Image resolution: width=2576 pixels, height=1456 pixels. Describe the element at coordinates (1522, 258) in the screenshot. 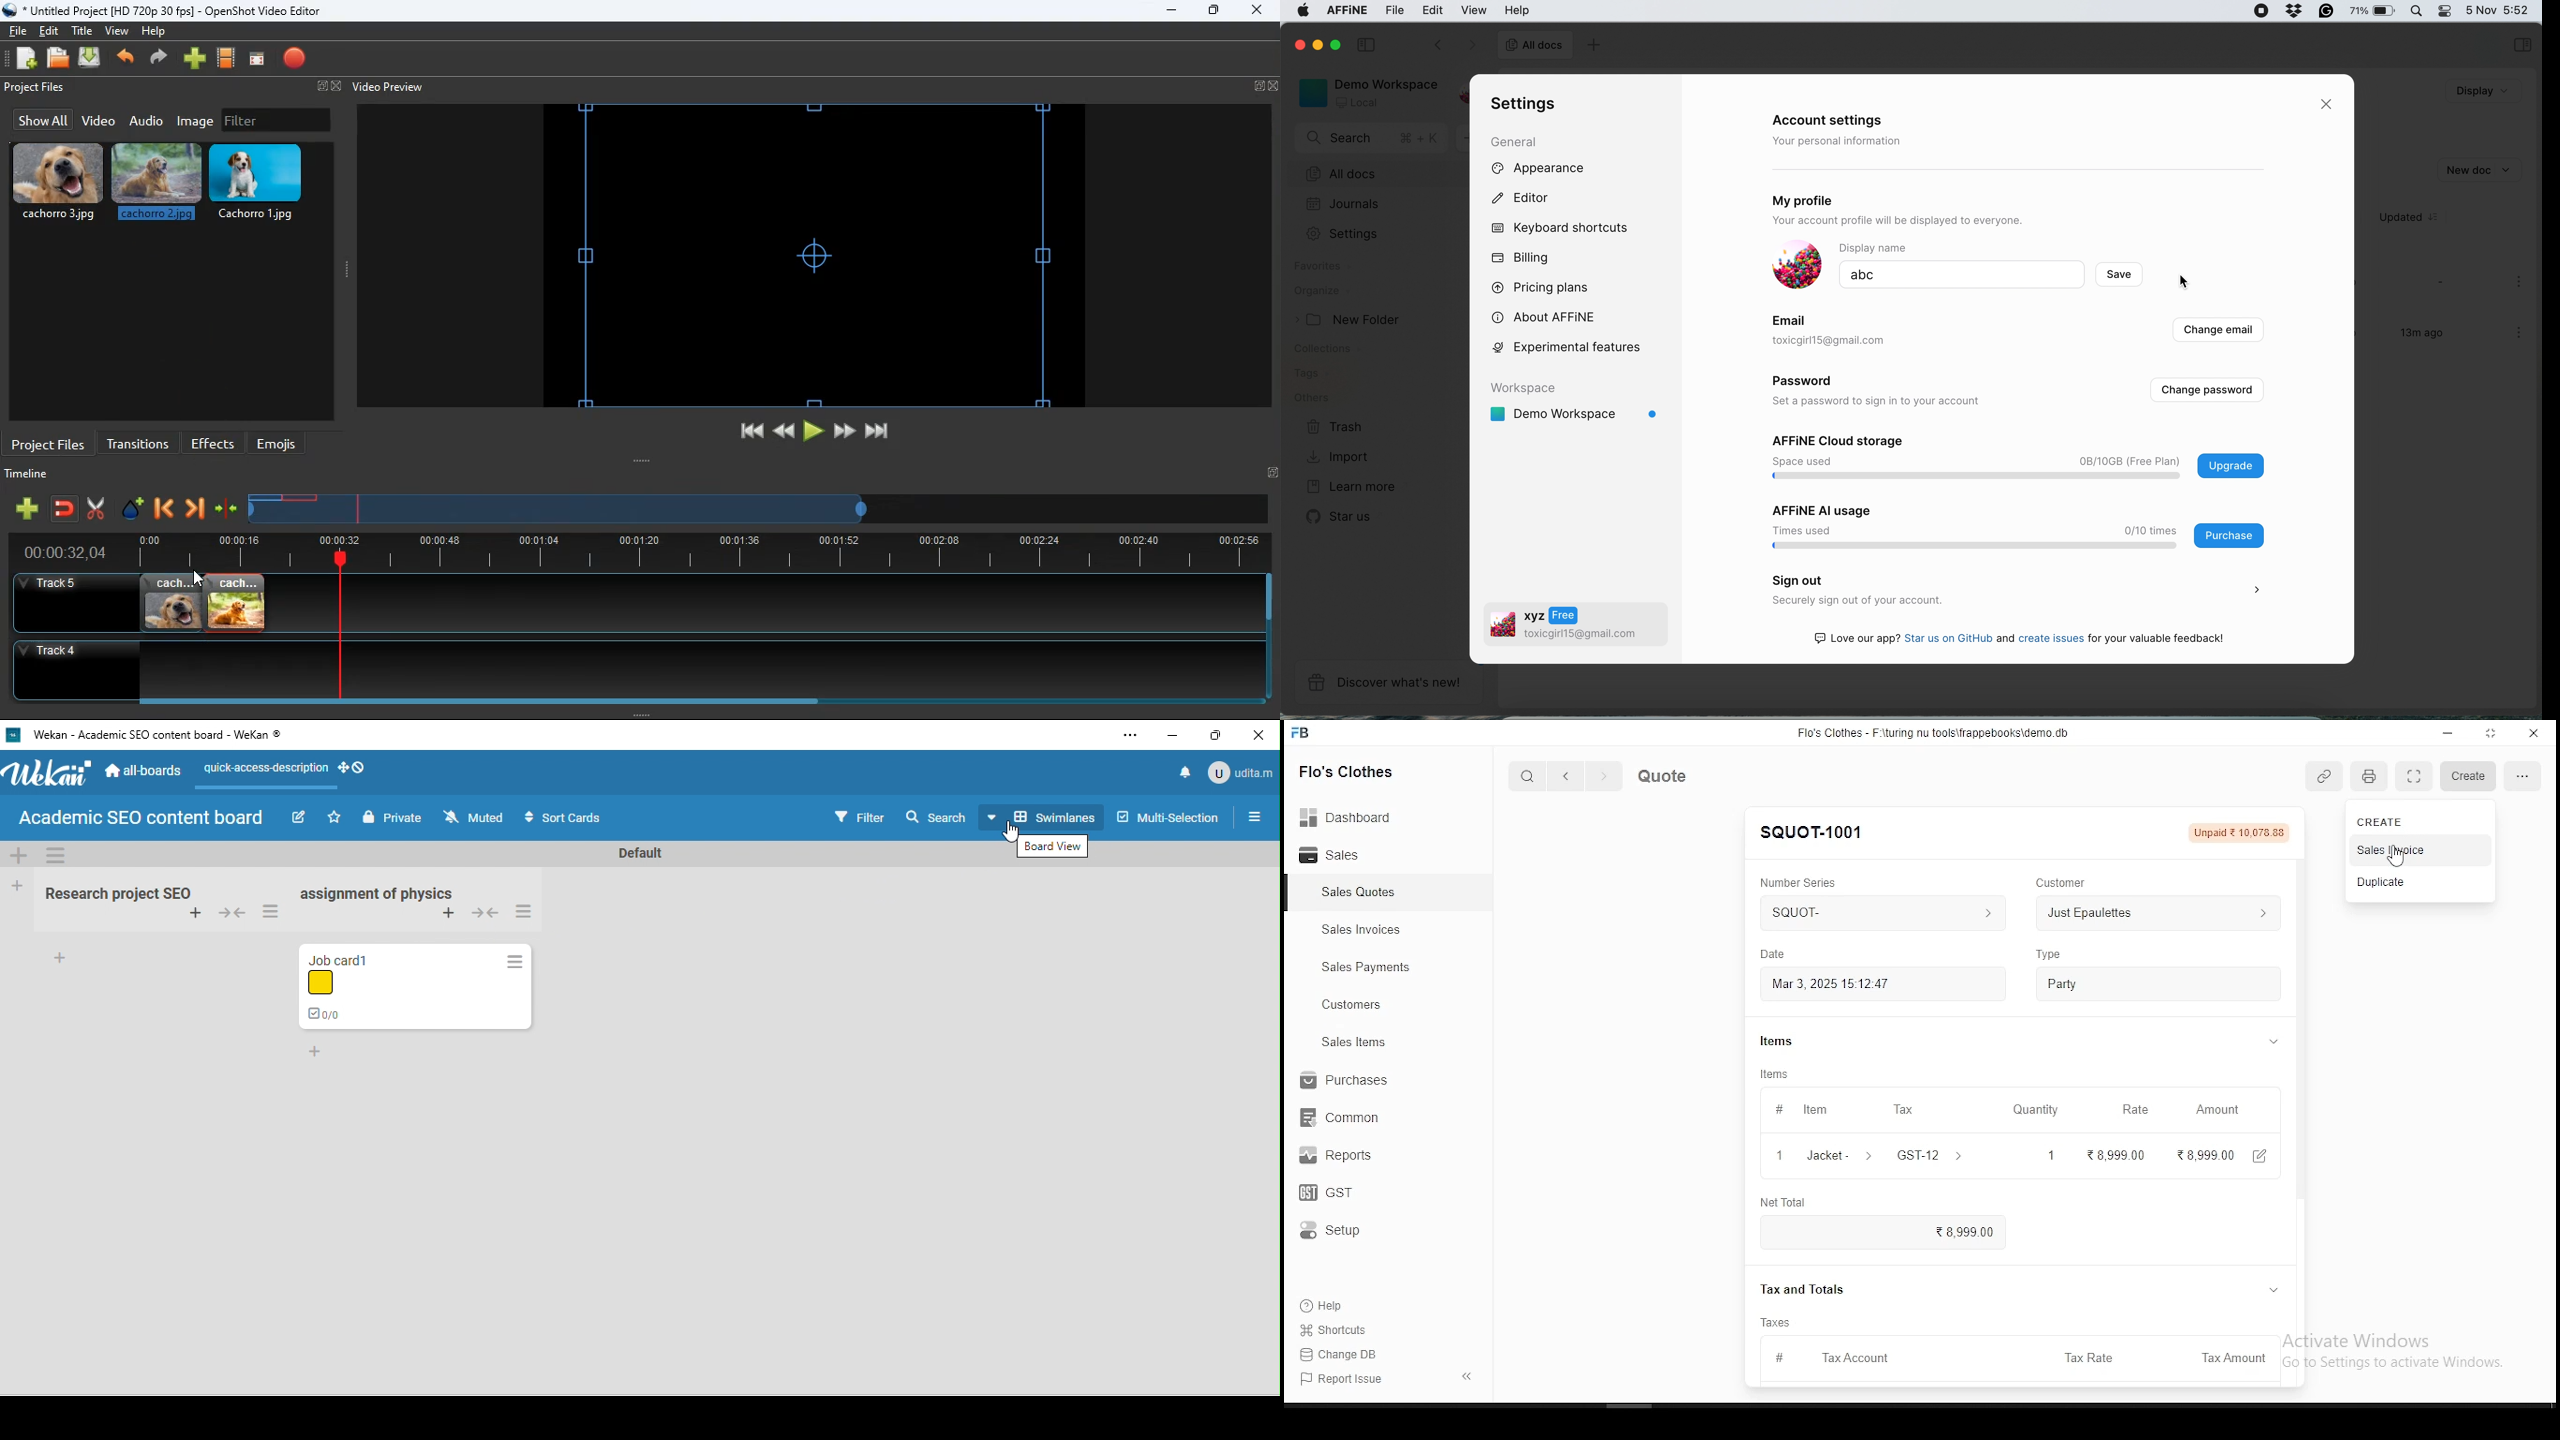

I see `billing` at that location.